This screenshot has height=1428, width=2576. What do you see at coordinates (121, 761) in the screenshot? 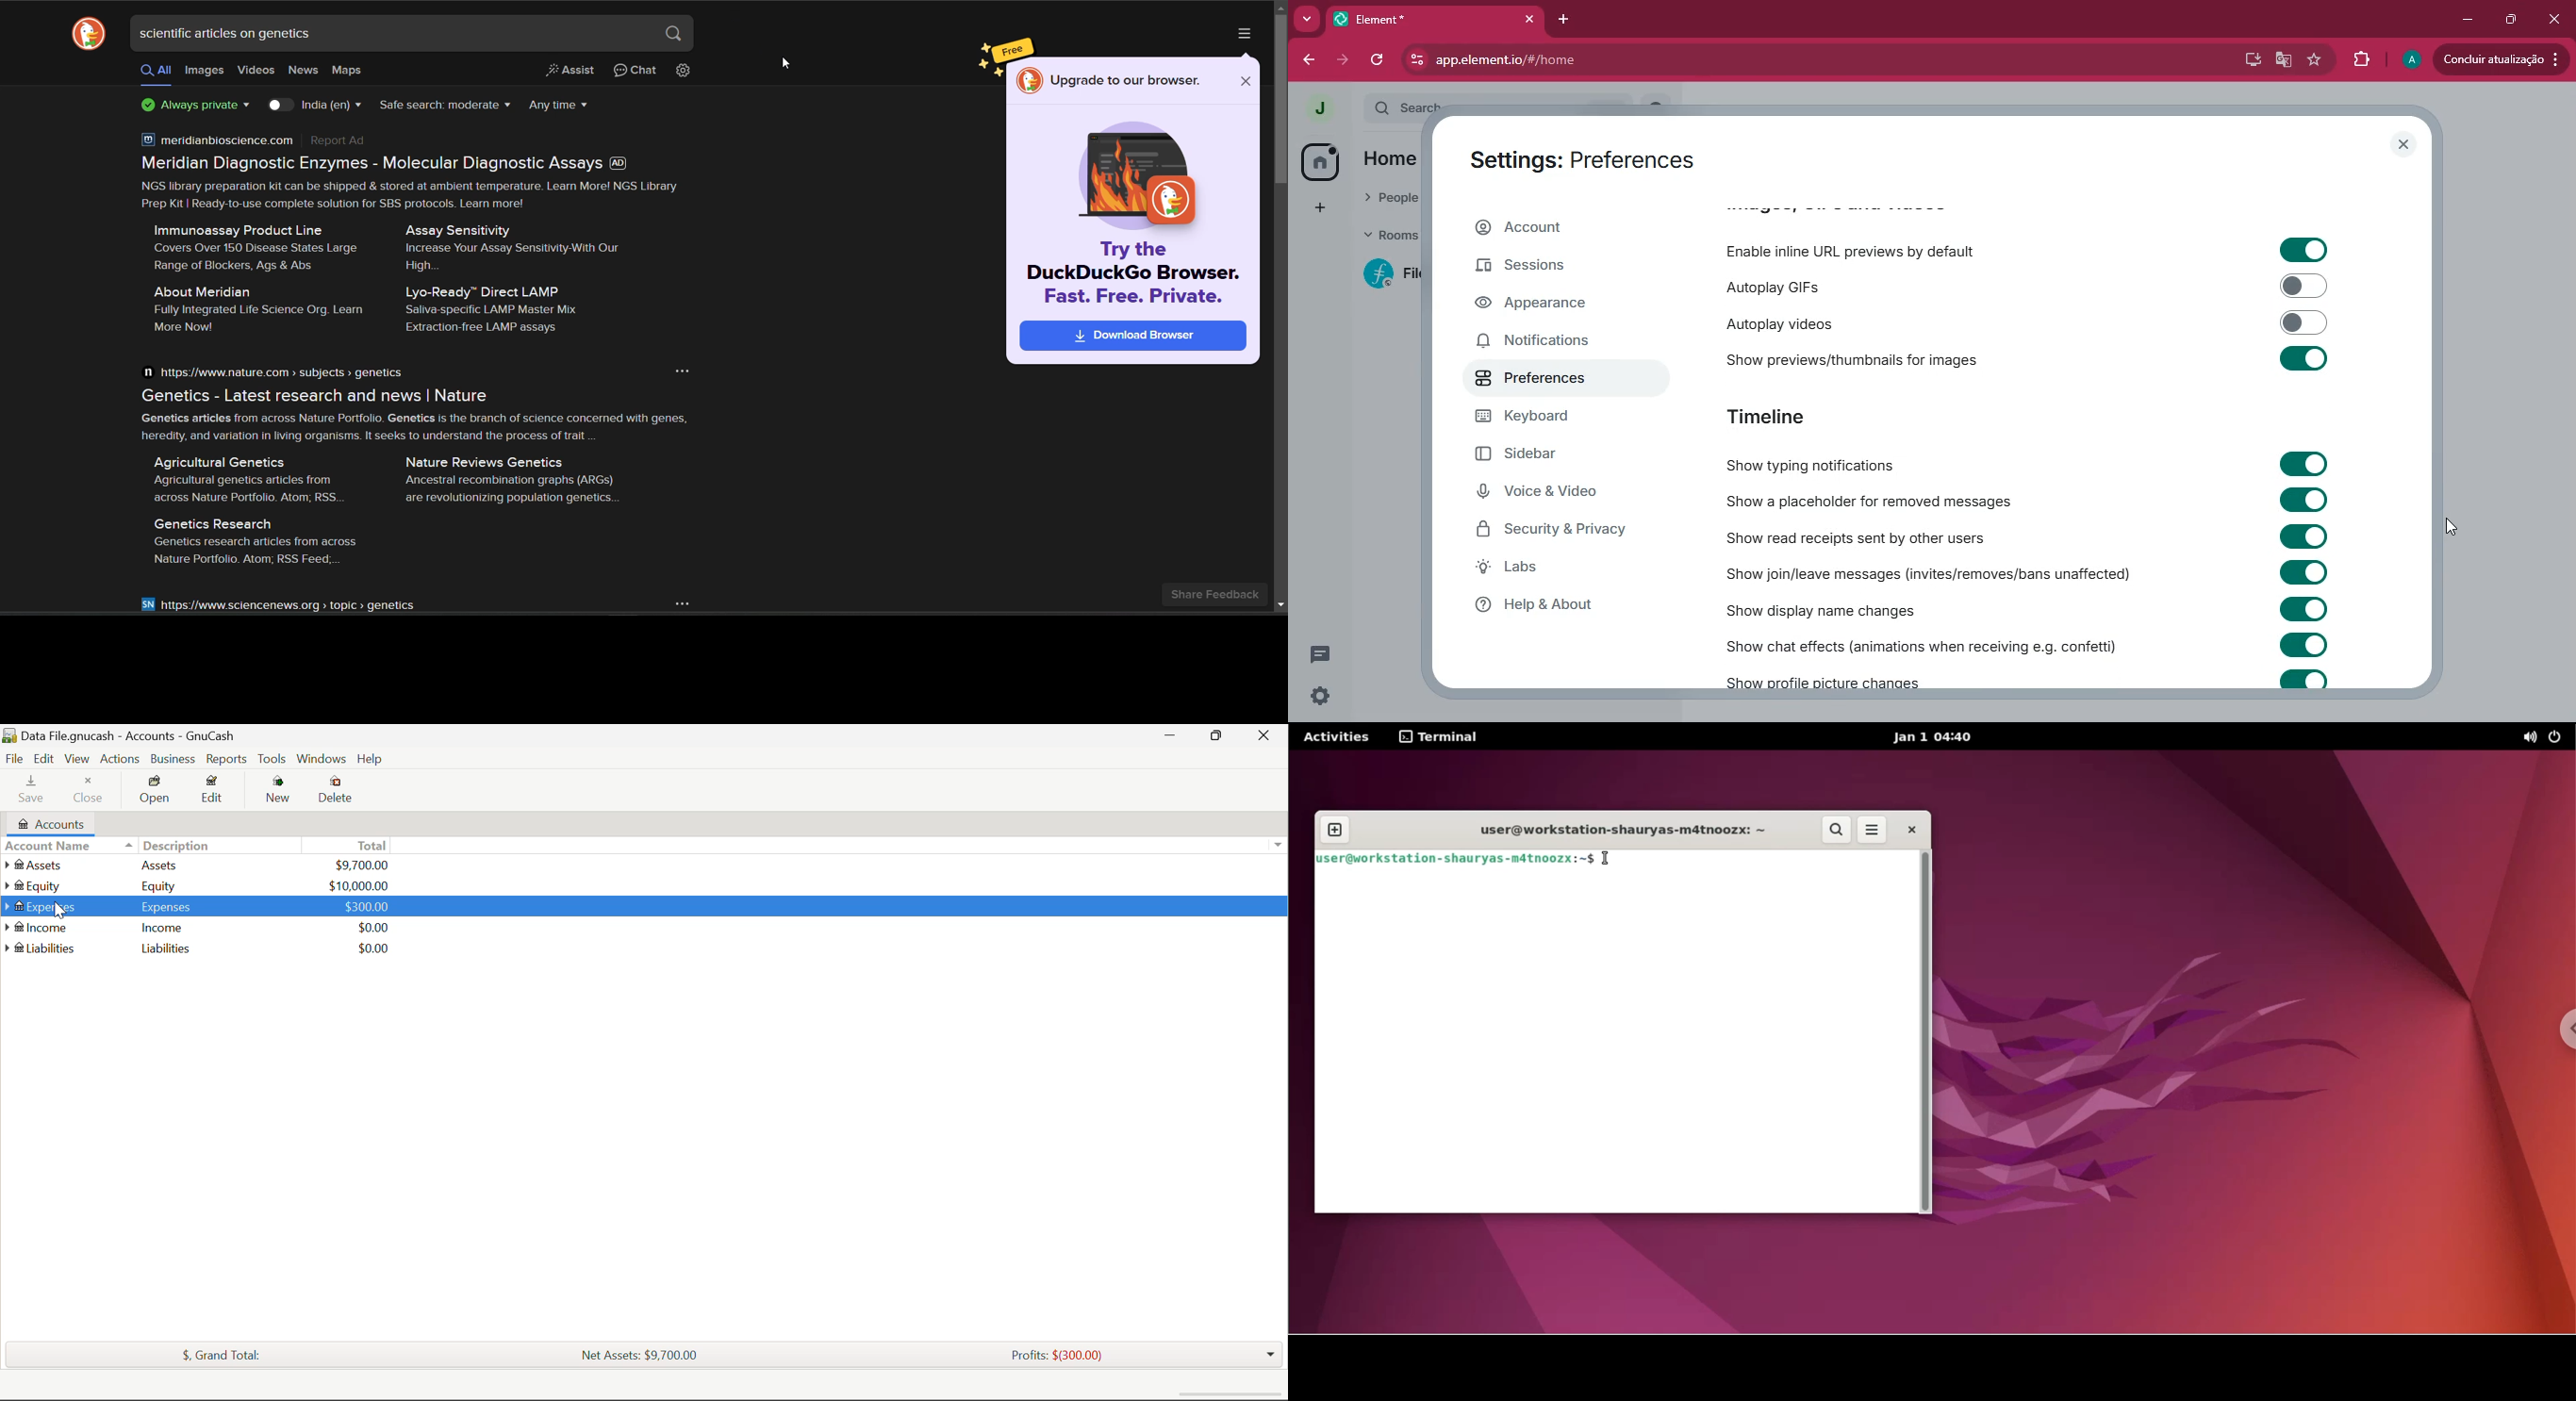
I see `Actions` at bounding box center [121, 761].